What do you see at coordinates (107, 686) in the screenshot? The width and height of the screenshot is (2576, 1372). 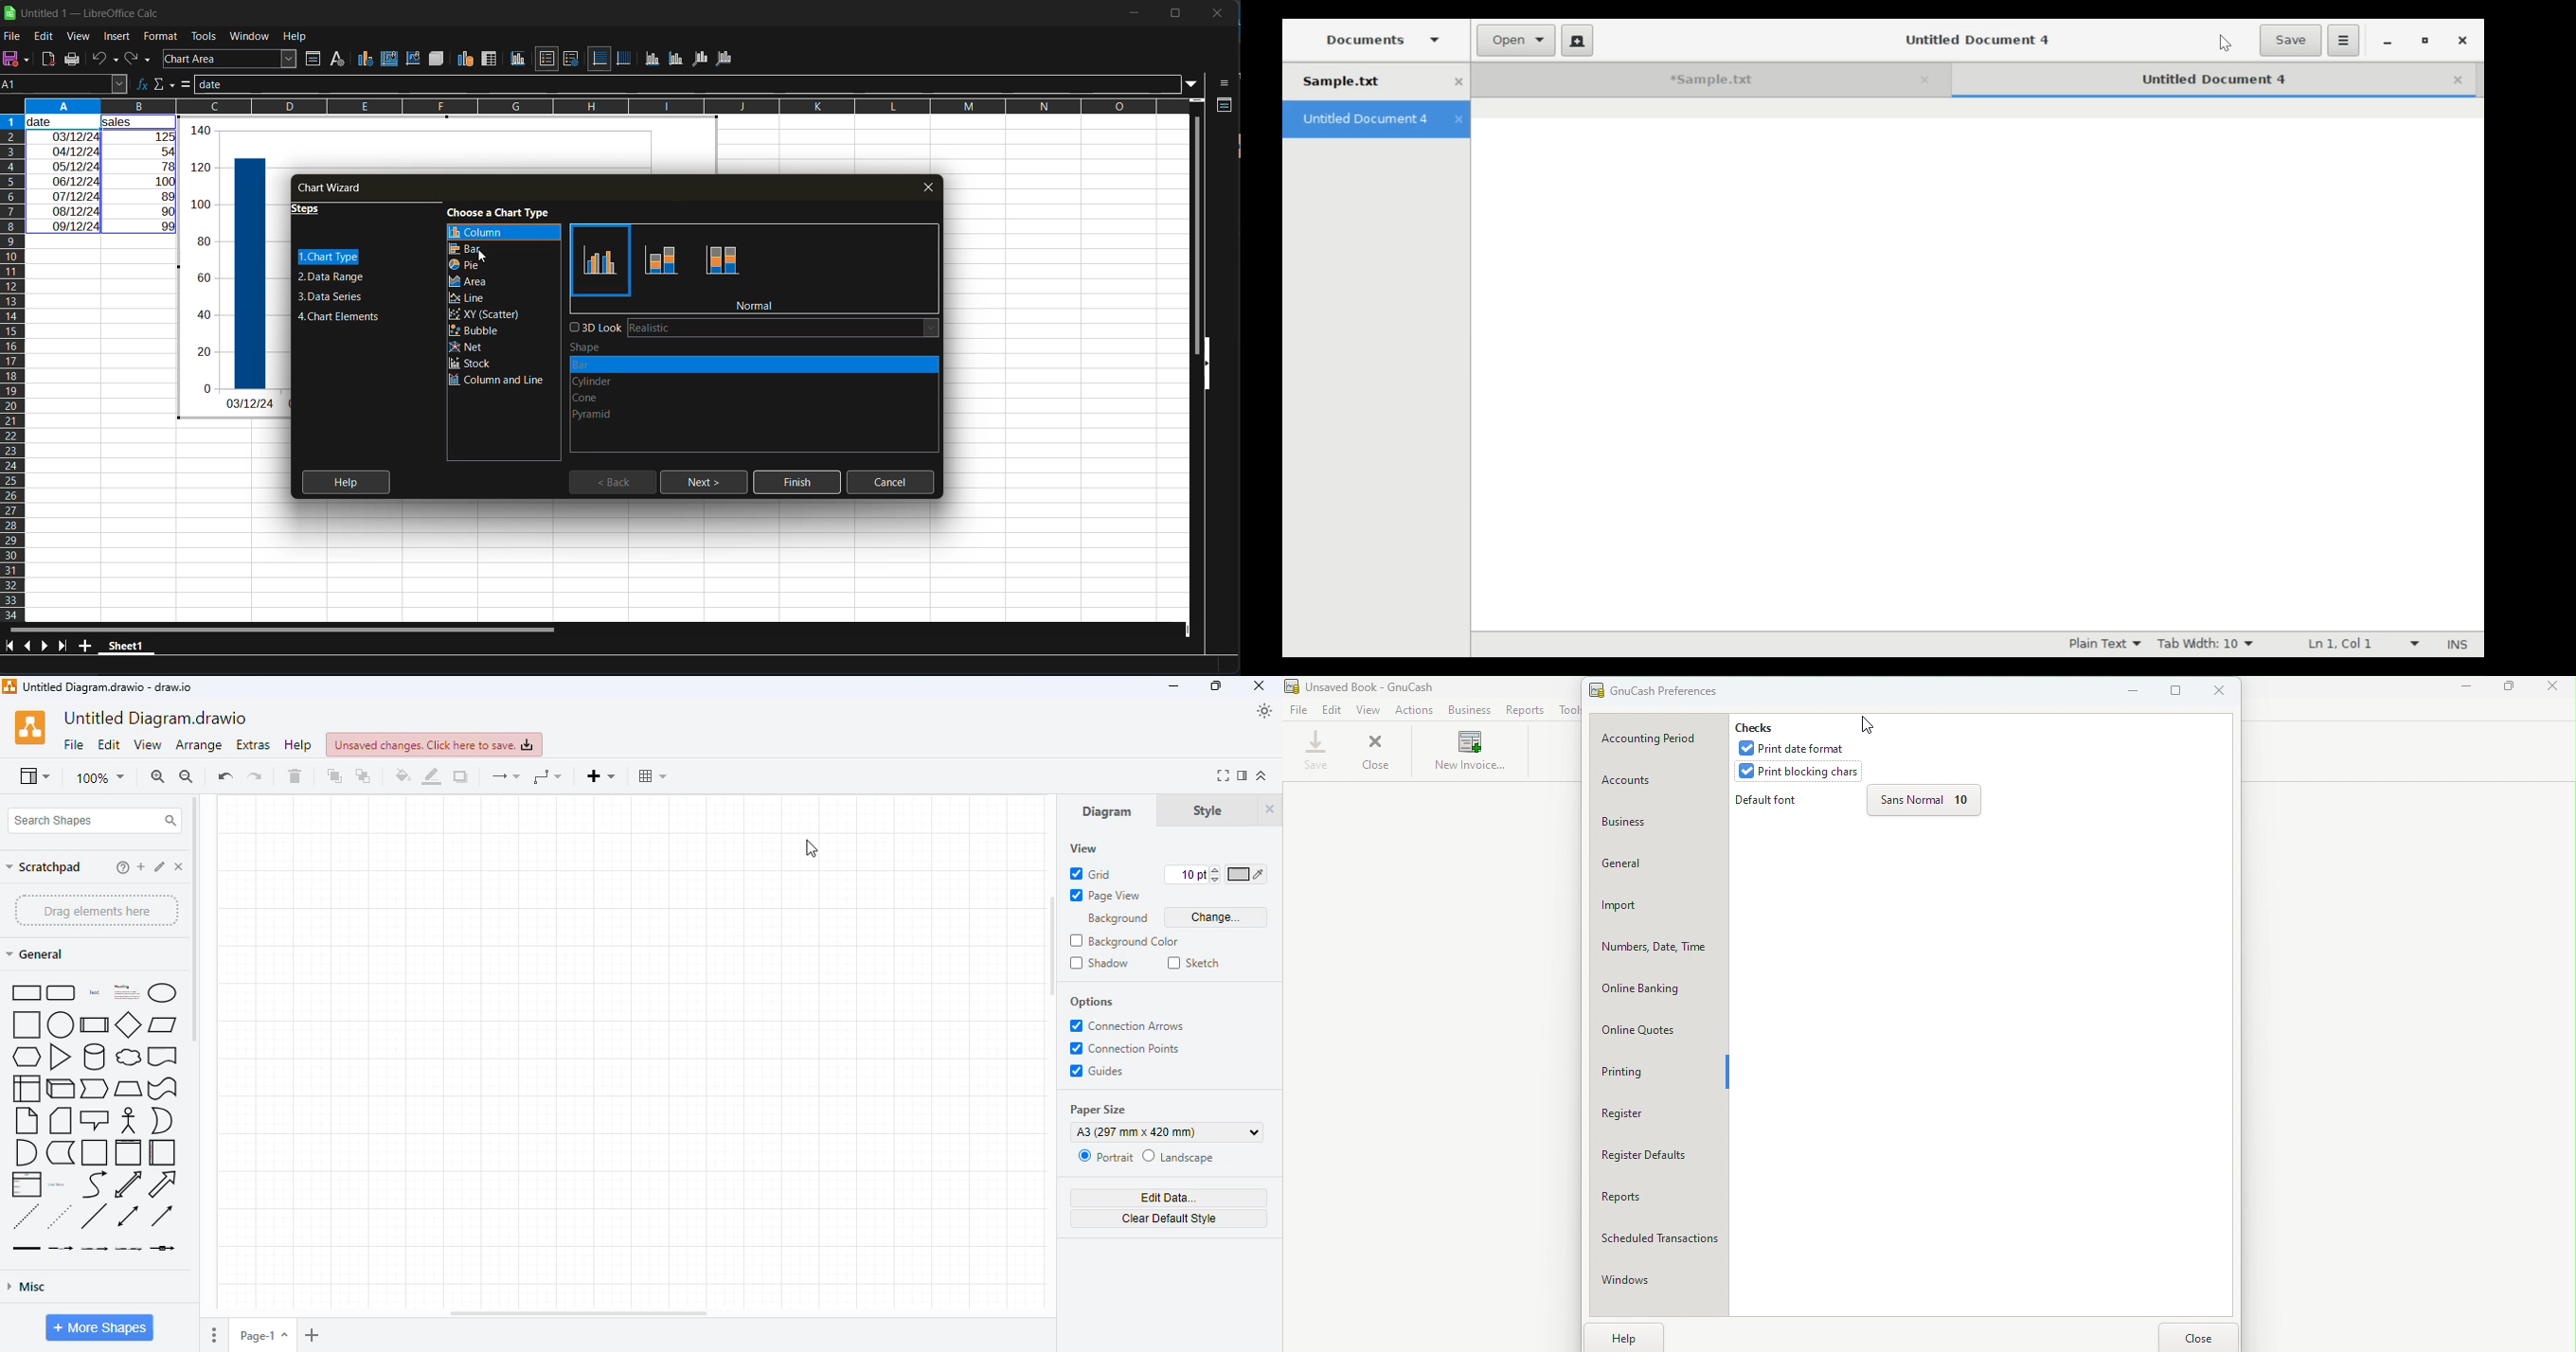 I see `title` at bounding box center [107, 686].